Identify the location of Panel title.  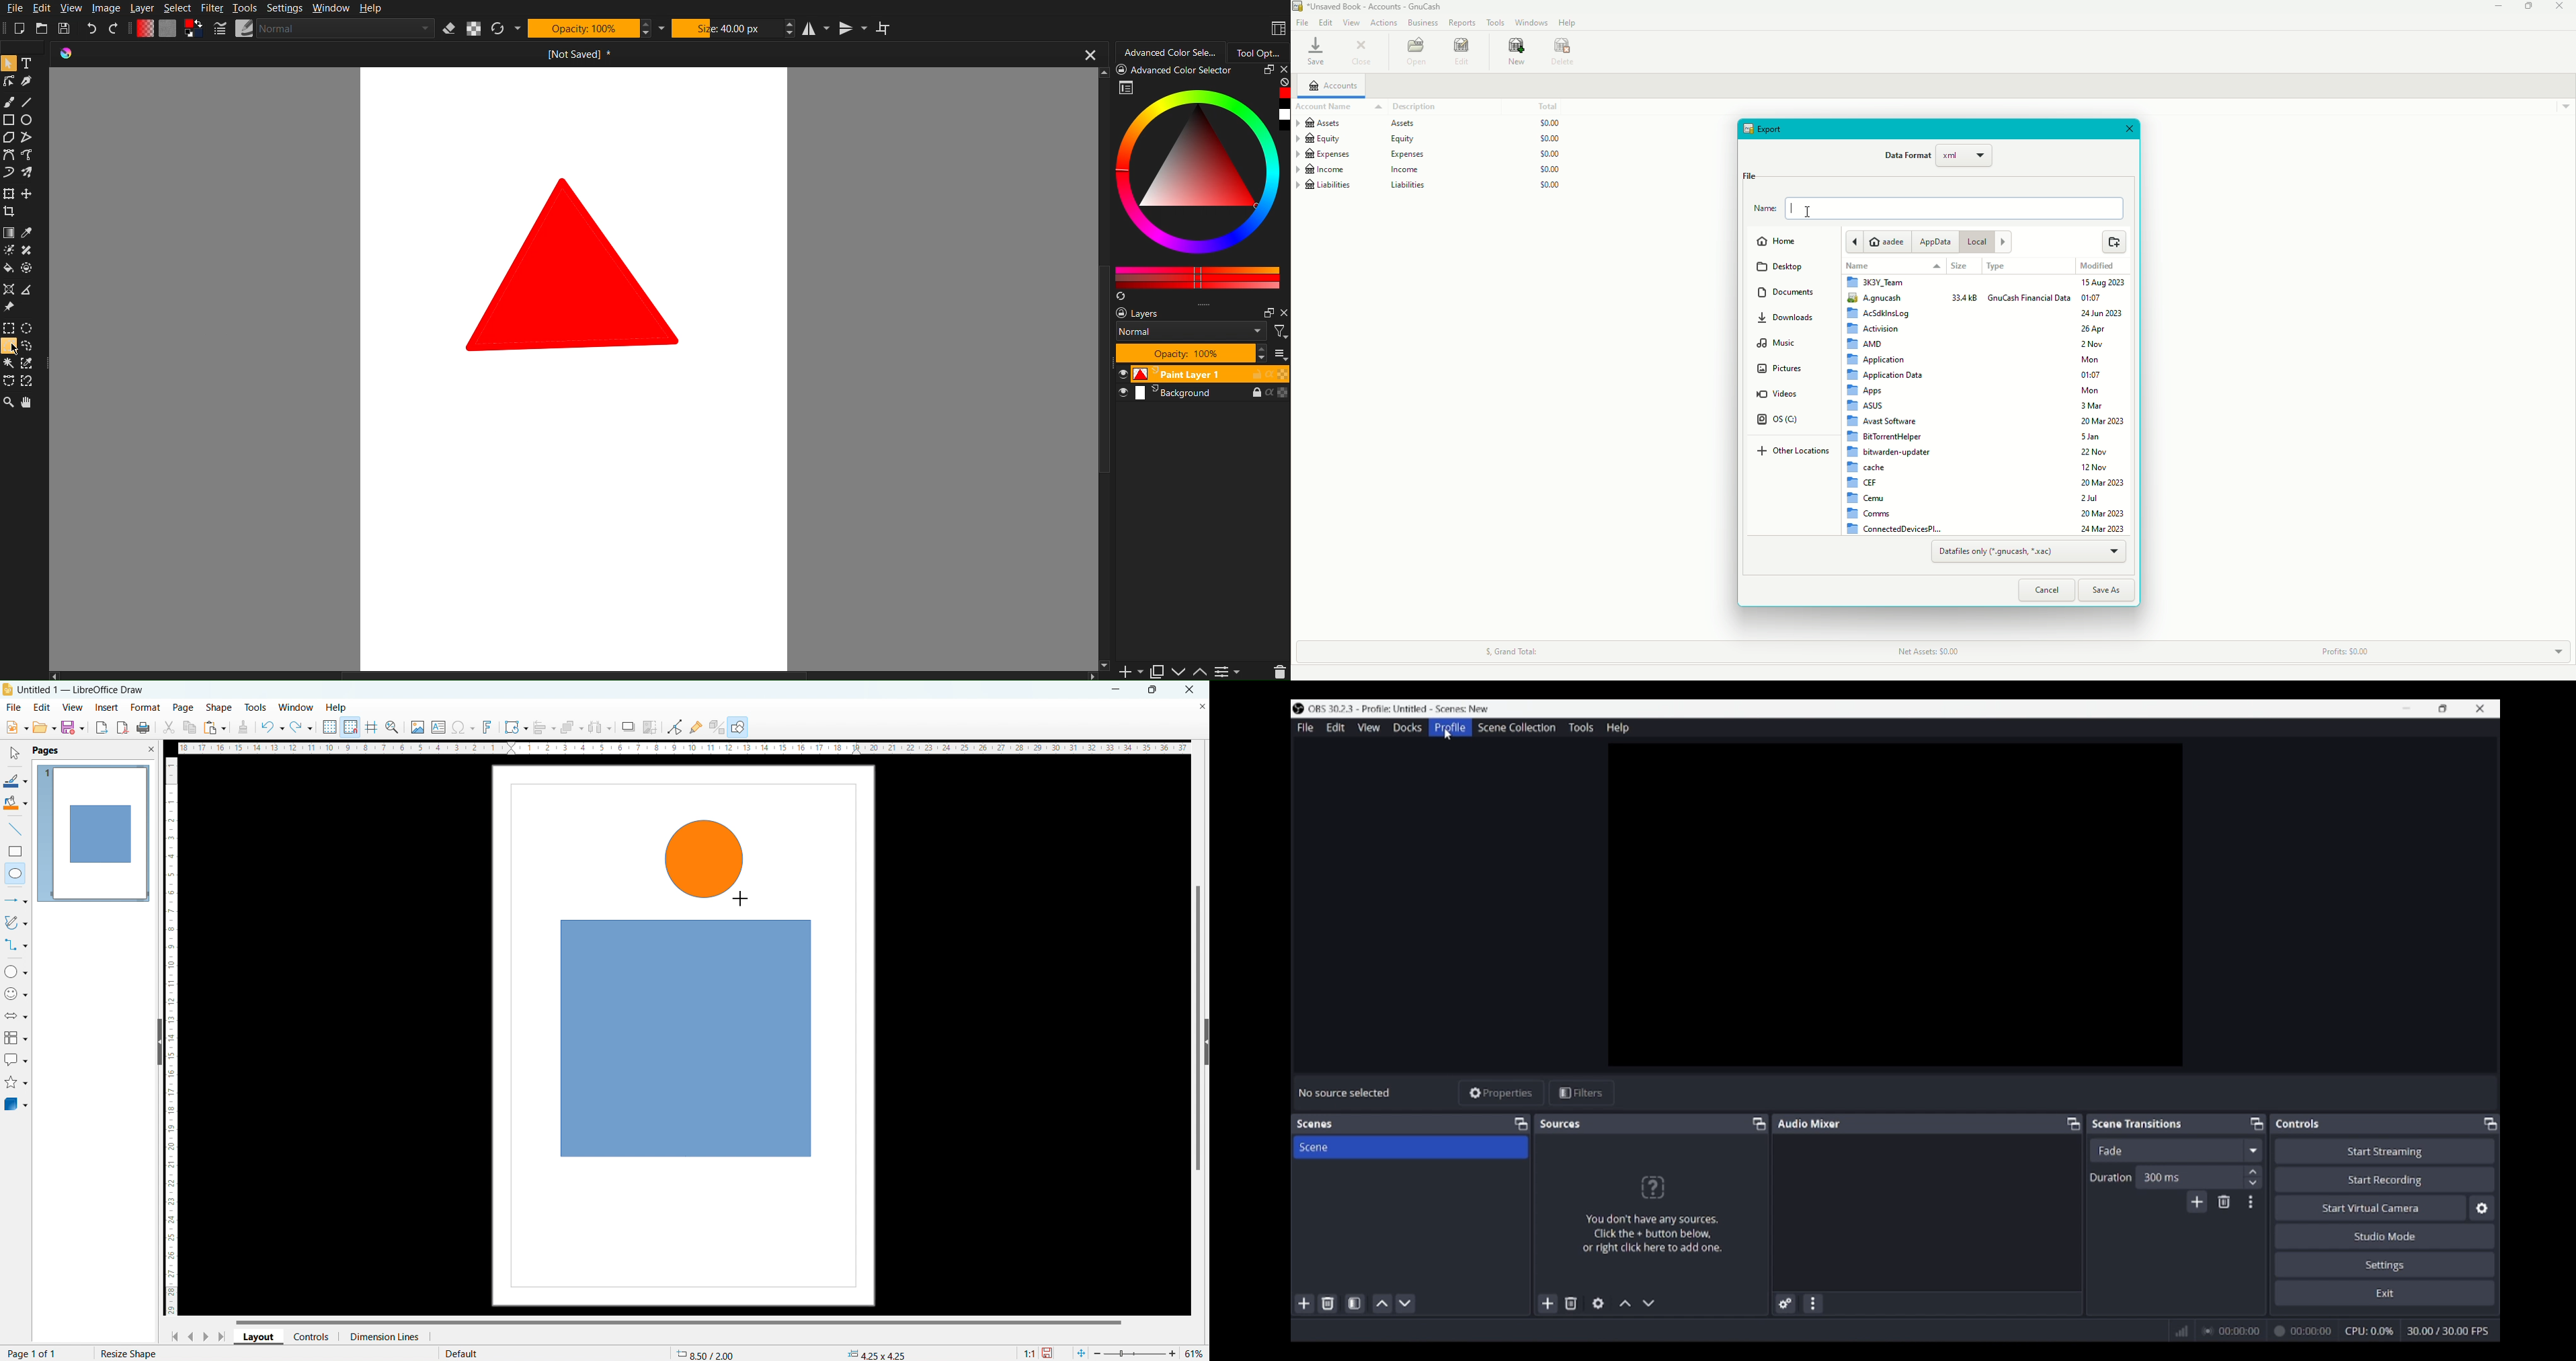
(2298, 1123).